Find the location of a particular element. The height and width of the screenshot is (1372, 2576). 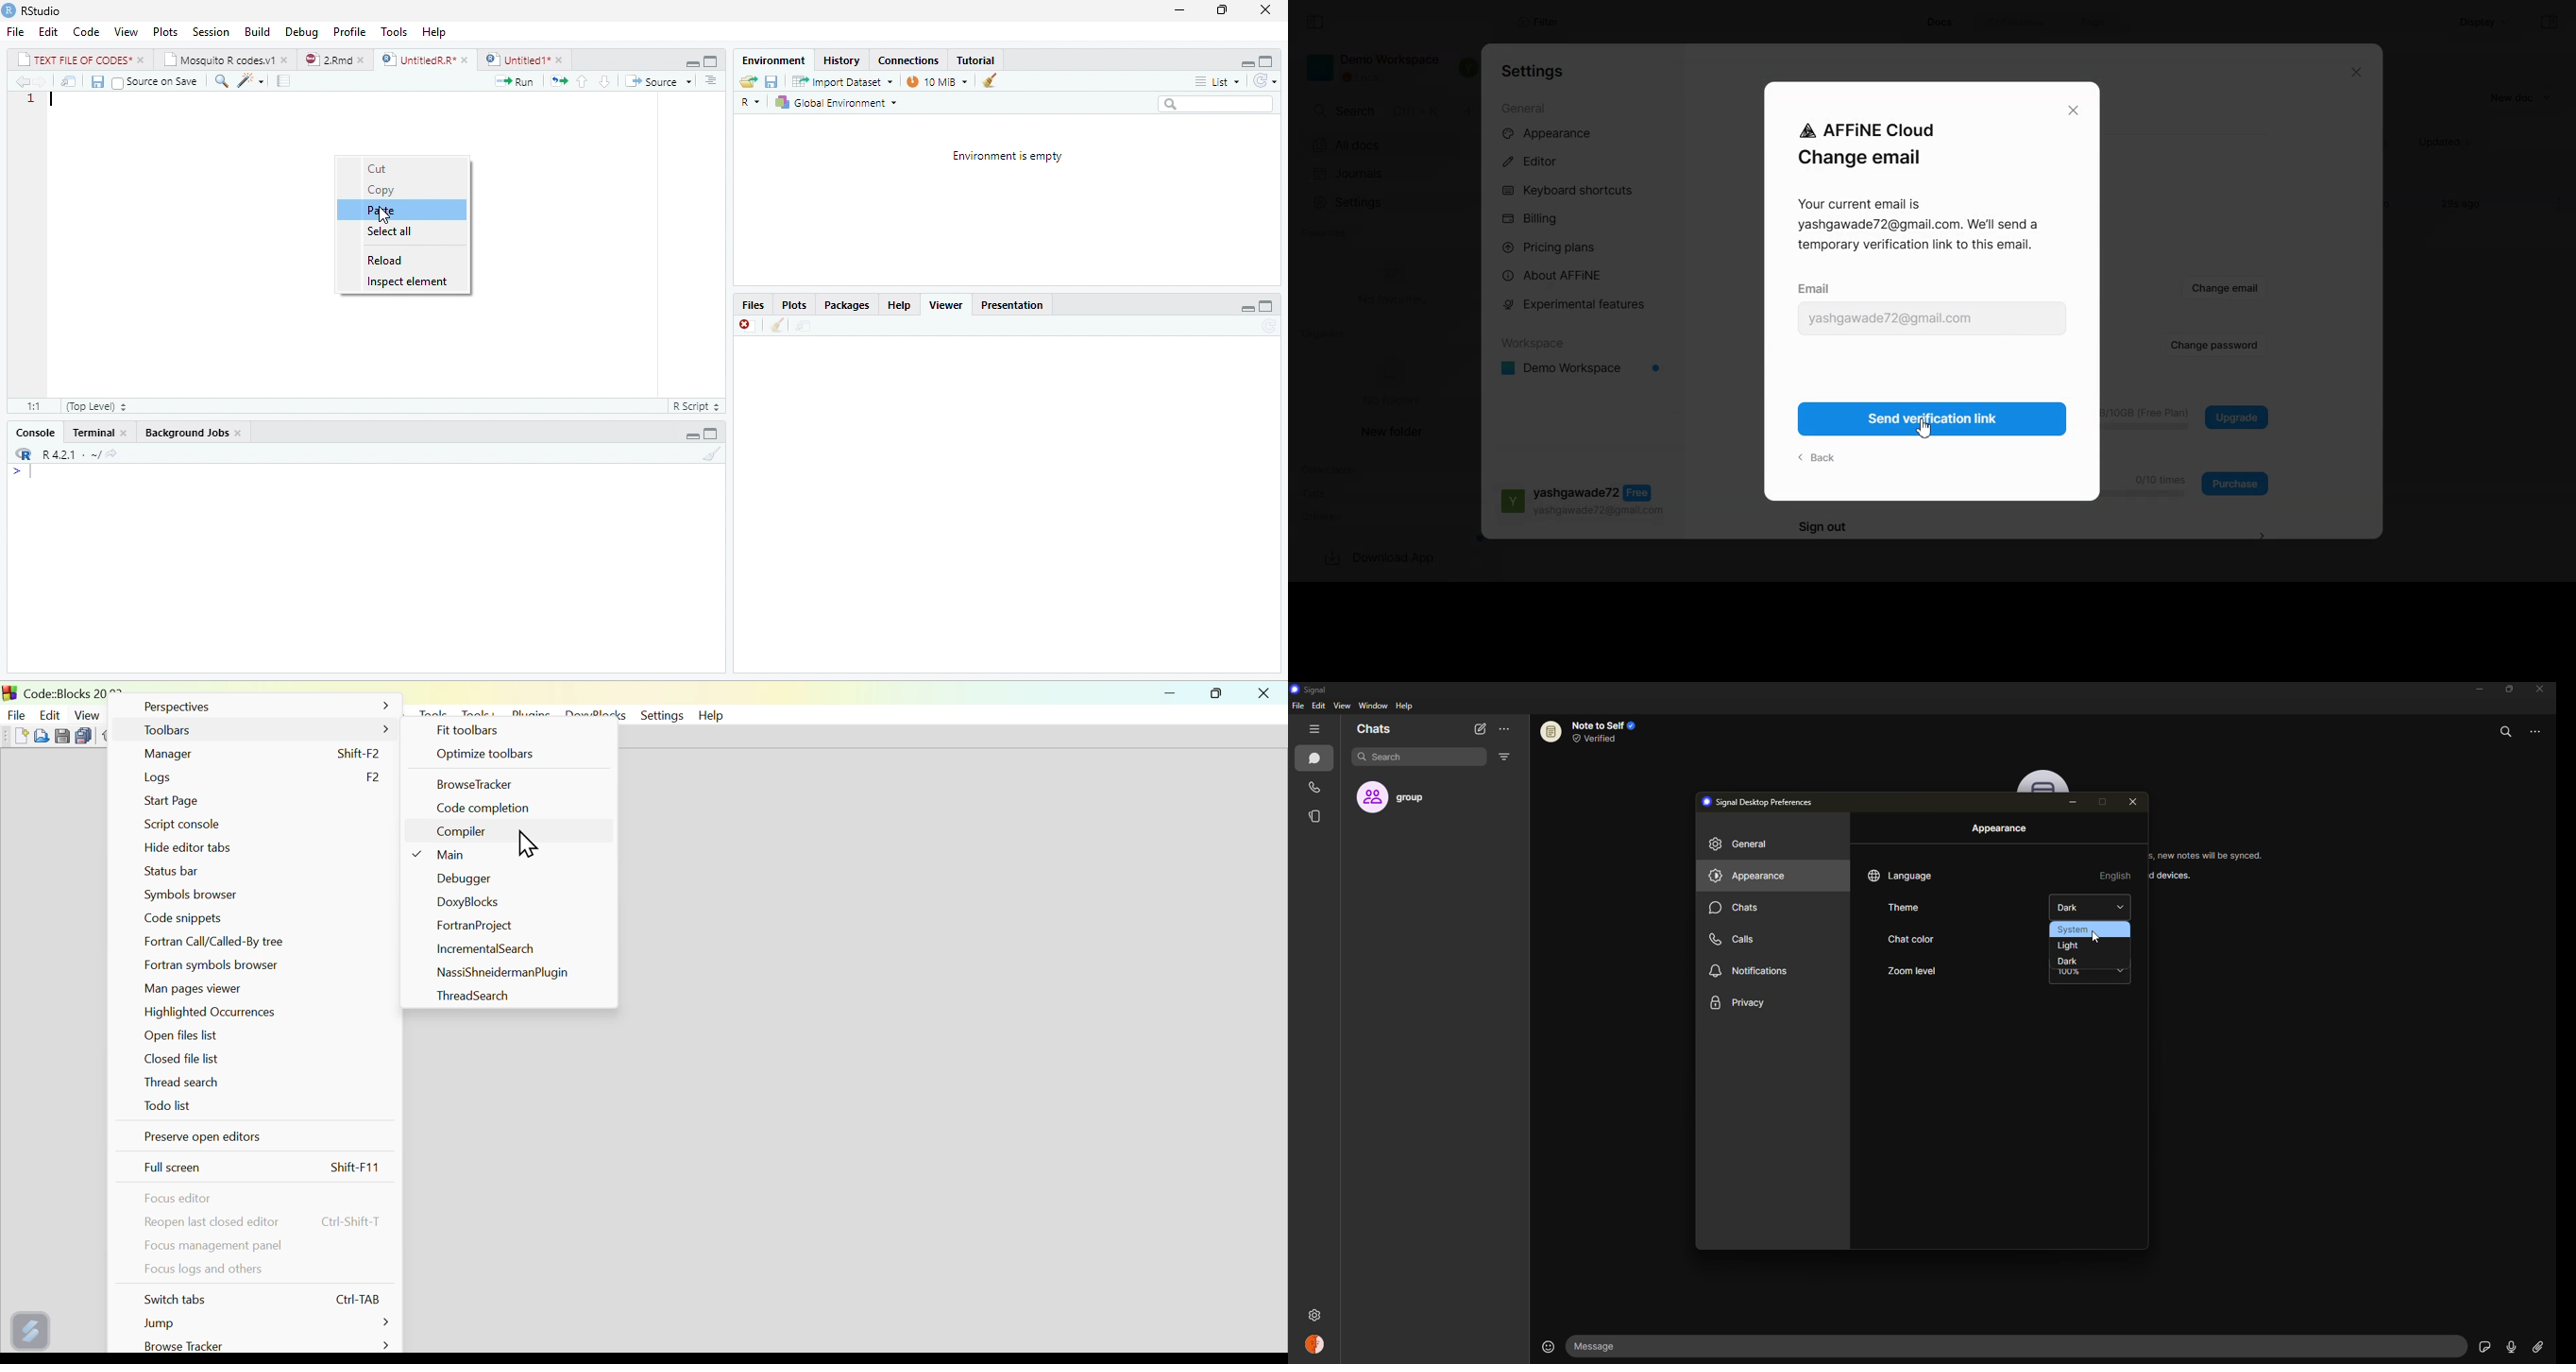

select all is located at coordinates (389, 231).